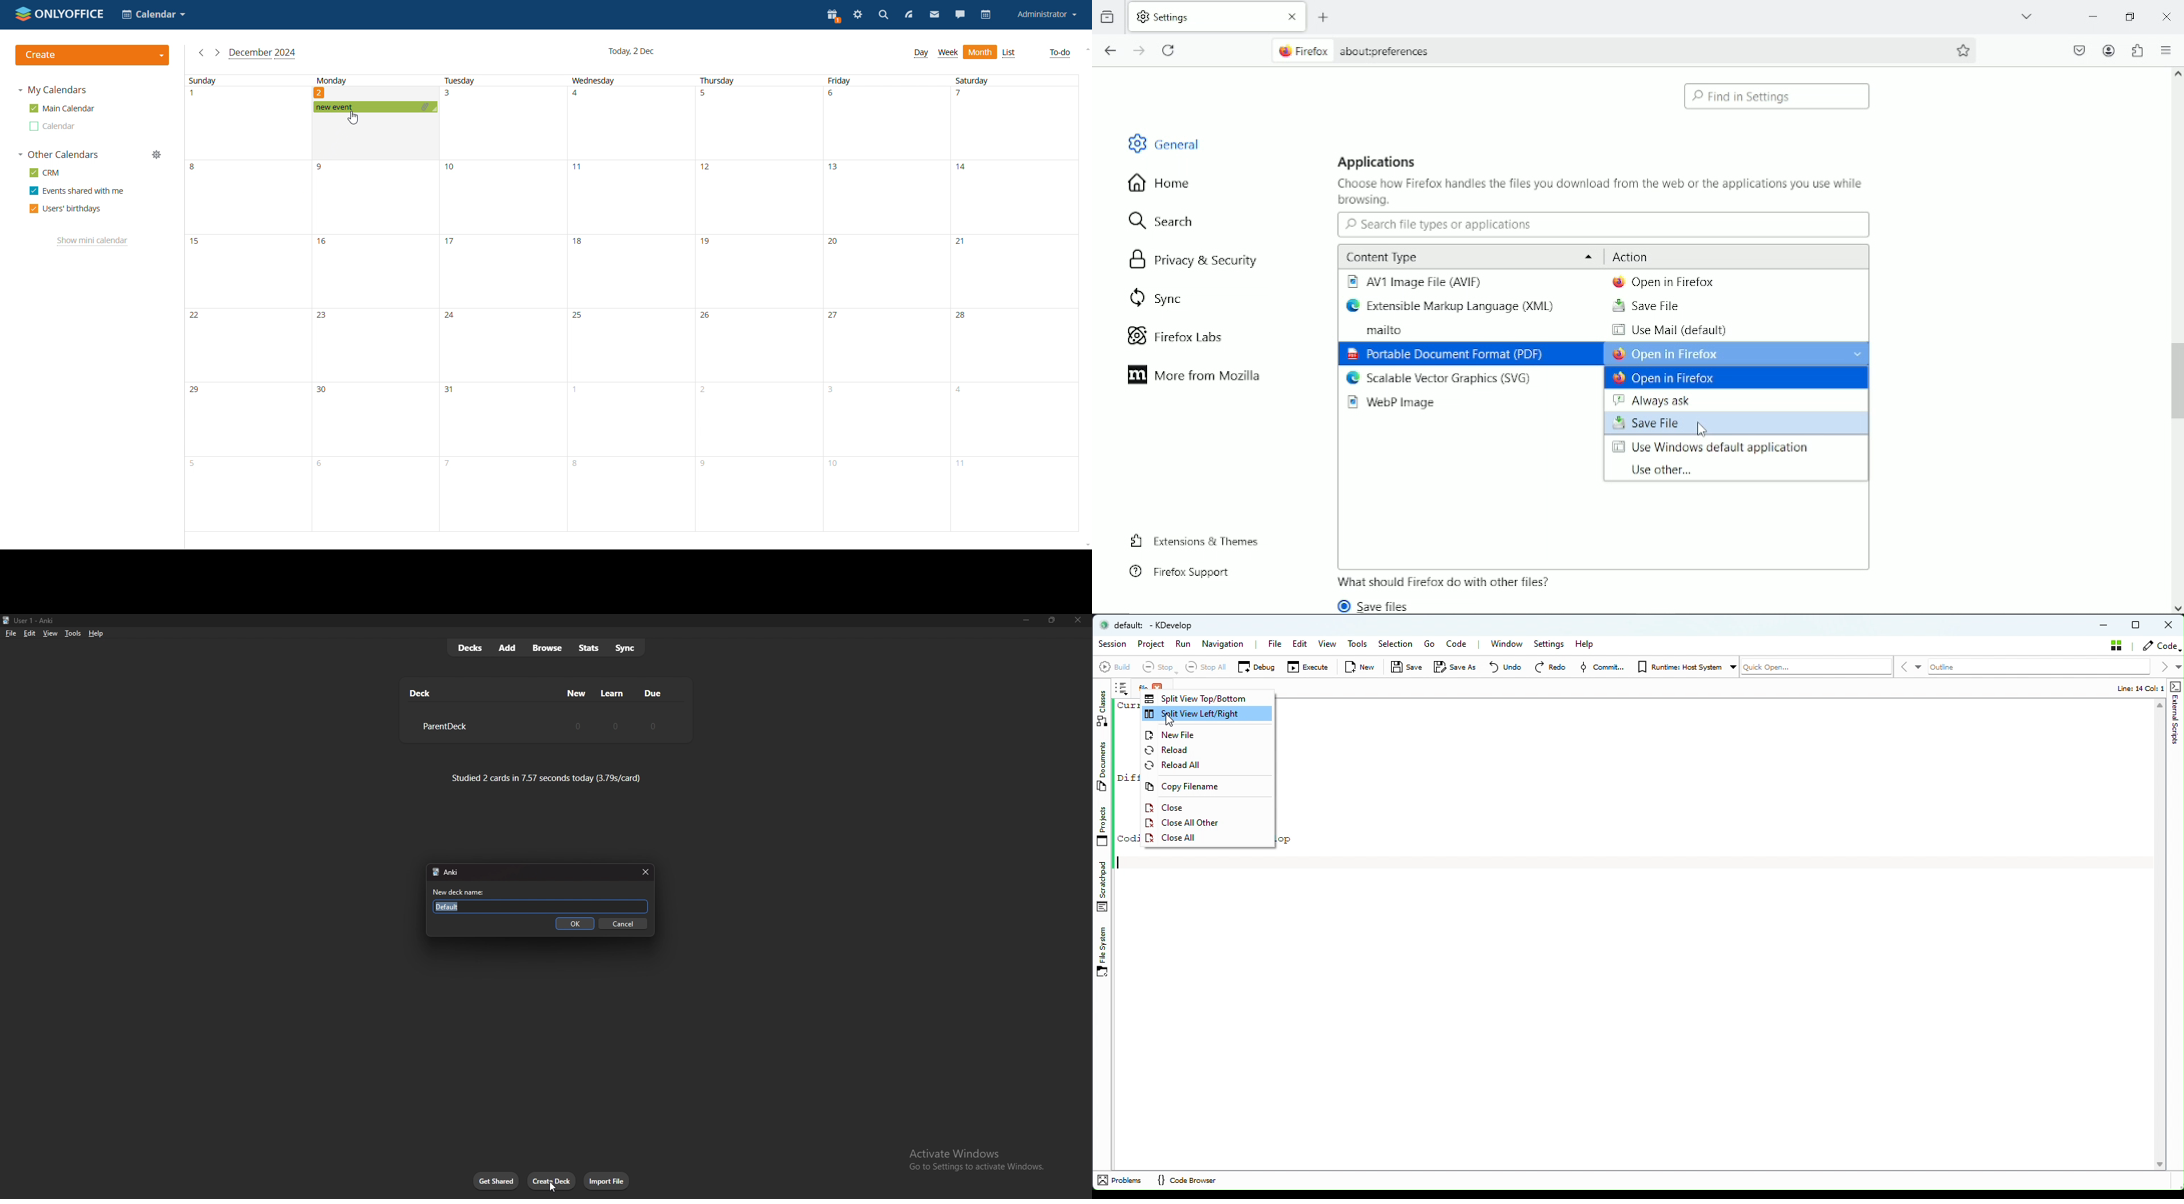 This screenshot has height=1204, width=2184. What do you see at coordinates (497, 1182) in the screenshot?
I see `get shared` at bounding box center [497, 1182].